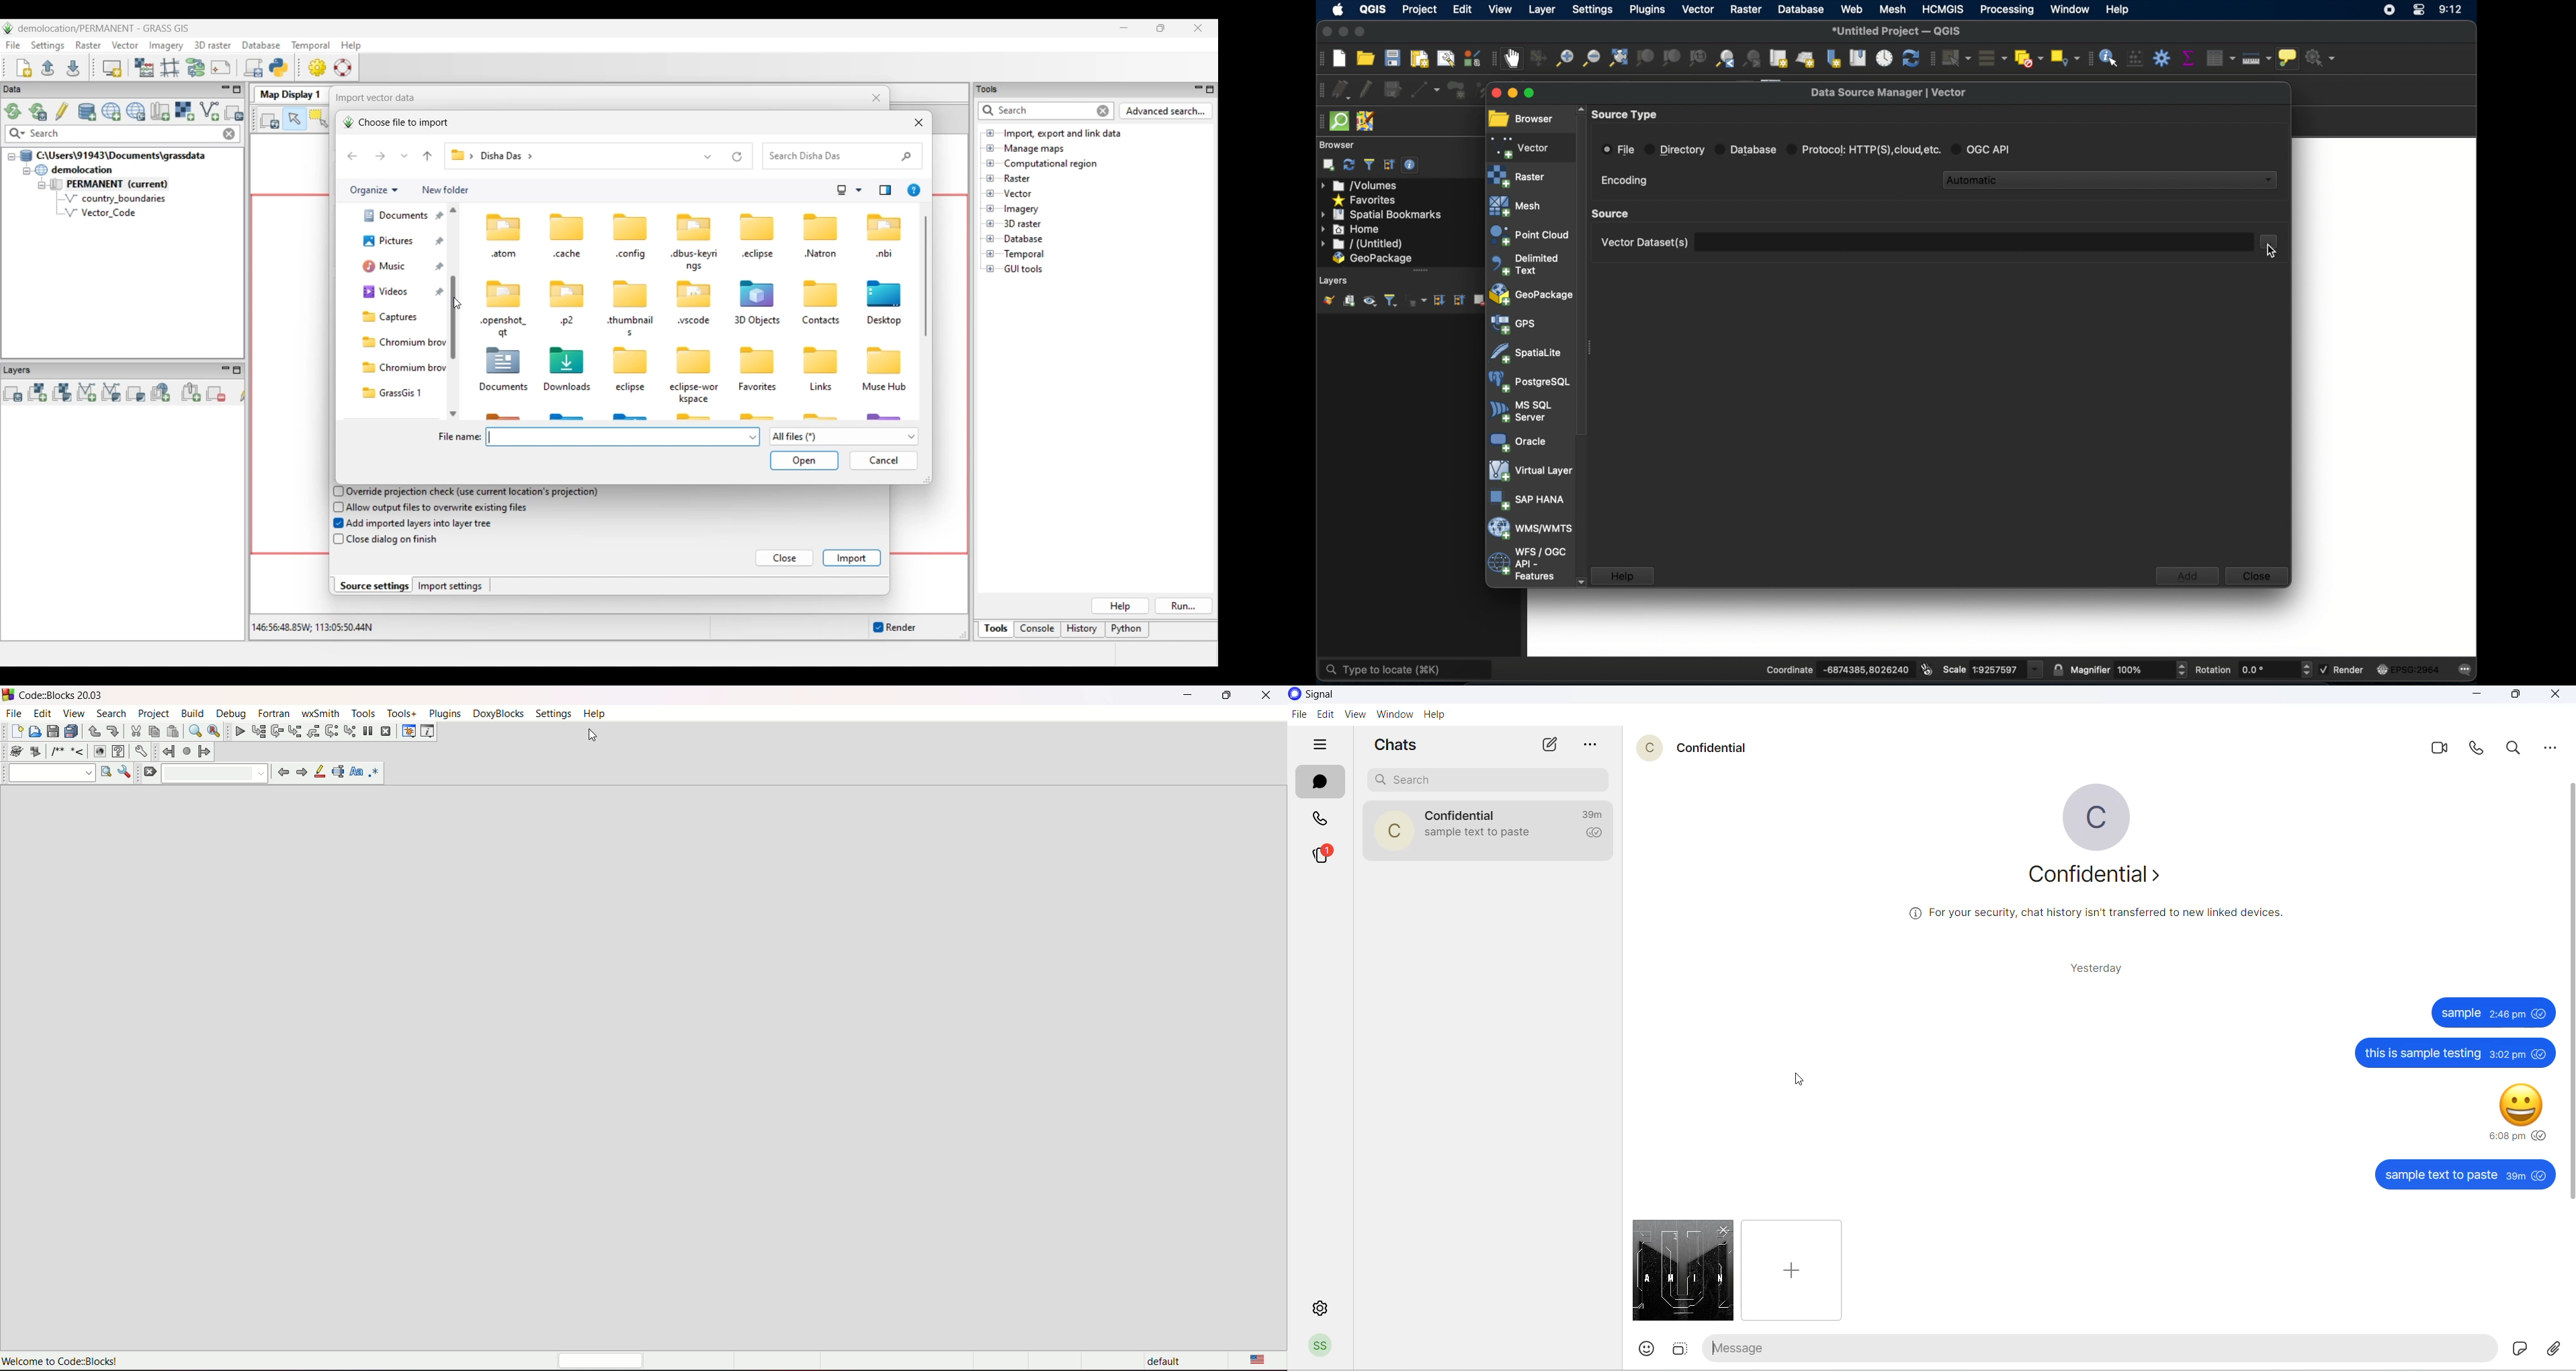 The height and width of the screenshot is (1372, 2576). What do you see at coordinates (1673, 58) in the screenshot?
I see `zoom to layer` at bounding box center [1673, 58].